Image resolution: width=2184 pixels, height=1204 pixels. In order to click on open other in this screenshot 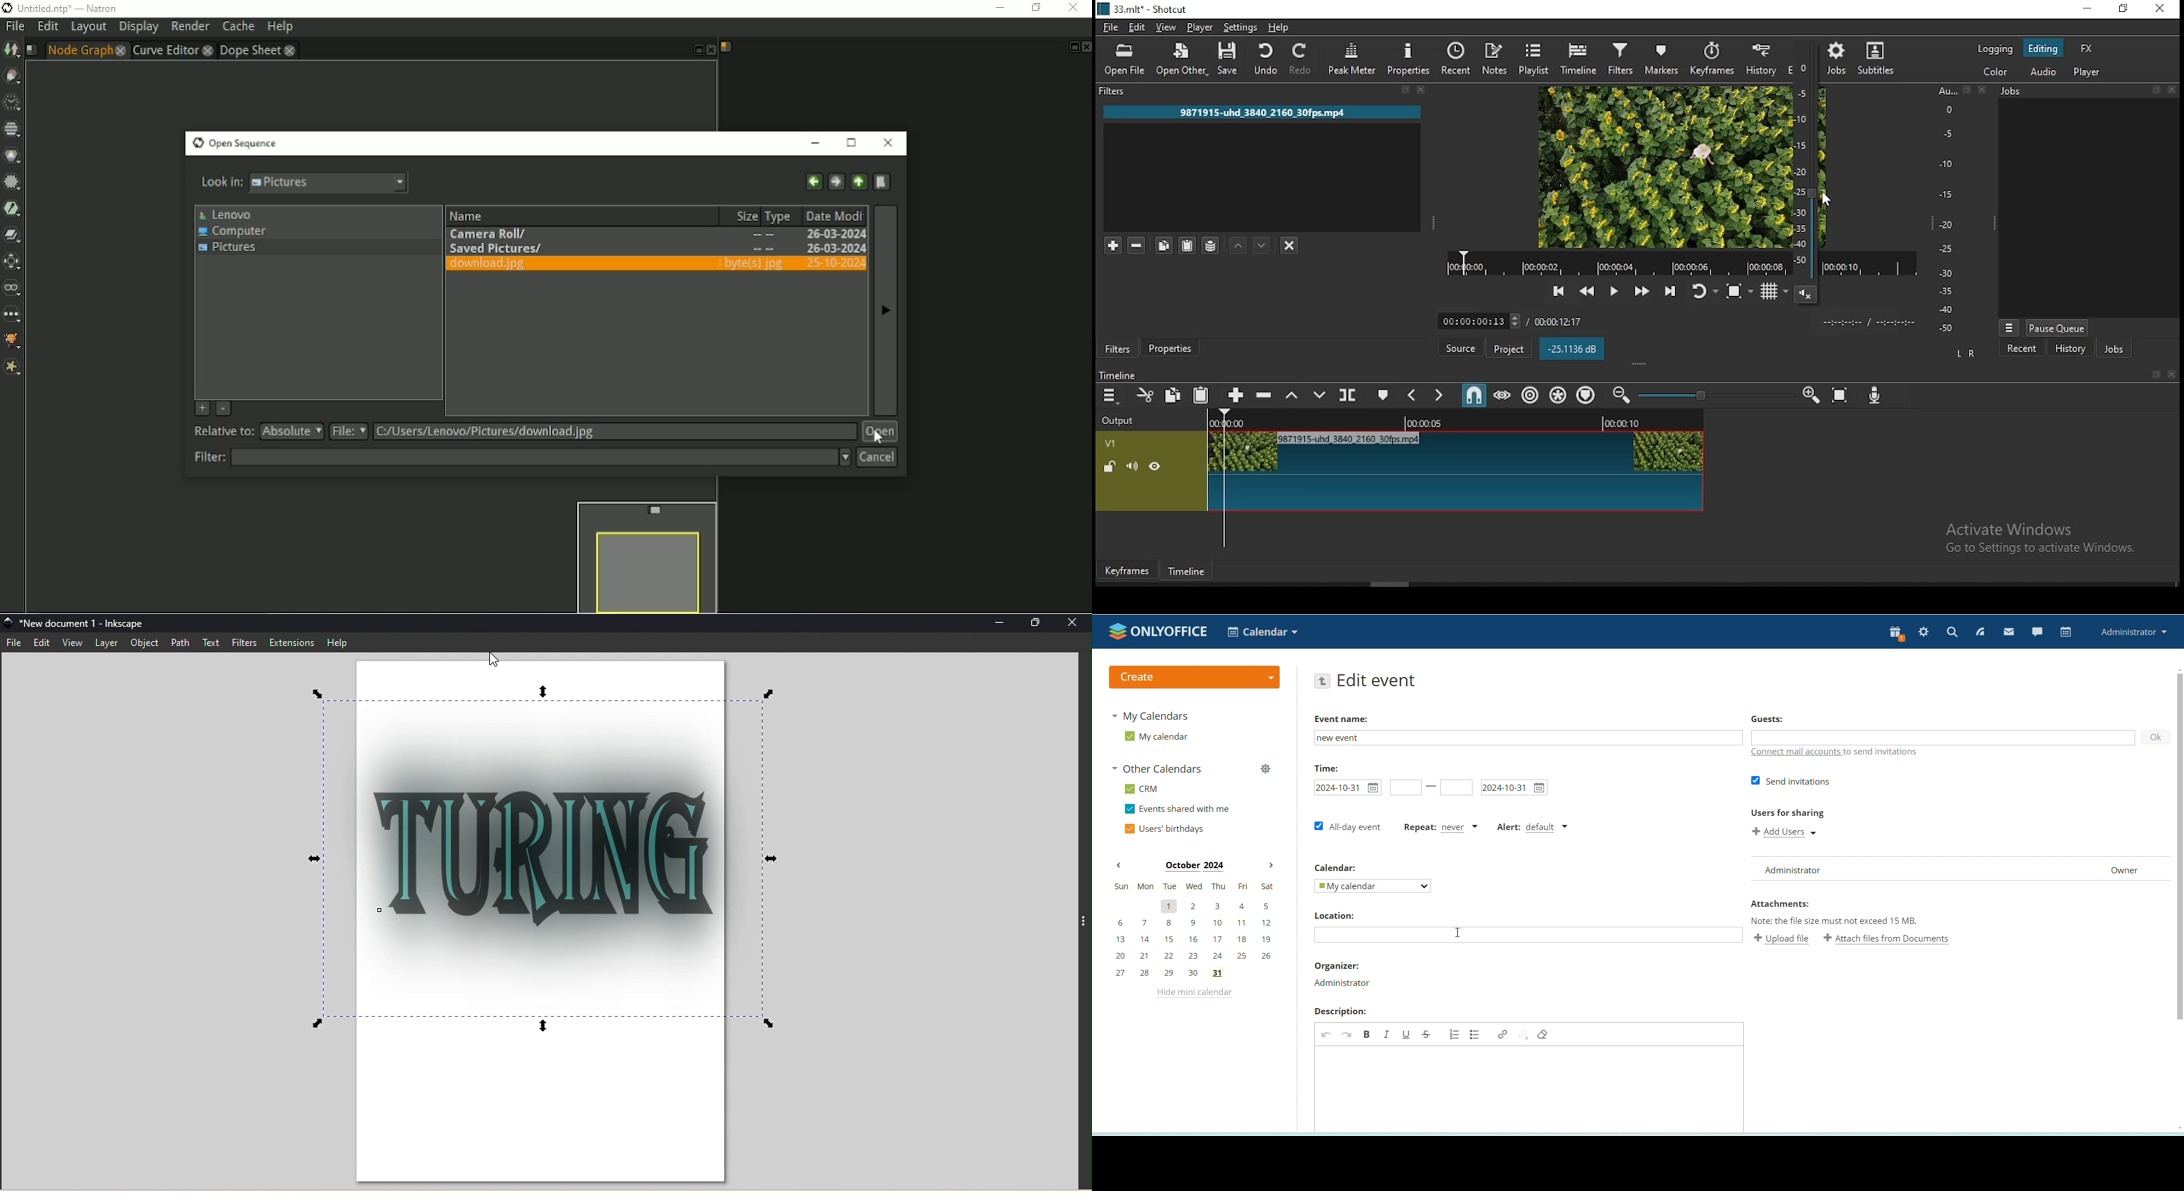, I will do `click(1183, 60)`.